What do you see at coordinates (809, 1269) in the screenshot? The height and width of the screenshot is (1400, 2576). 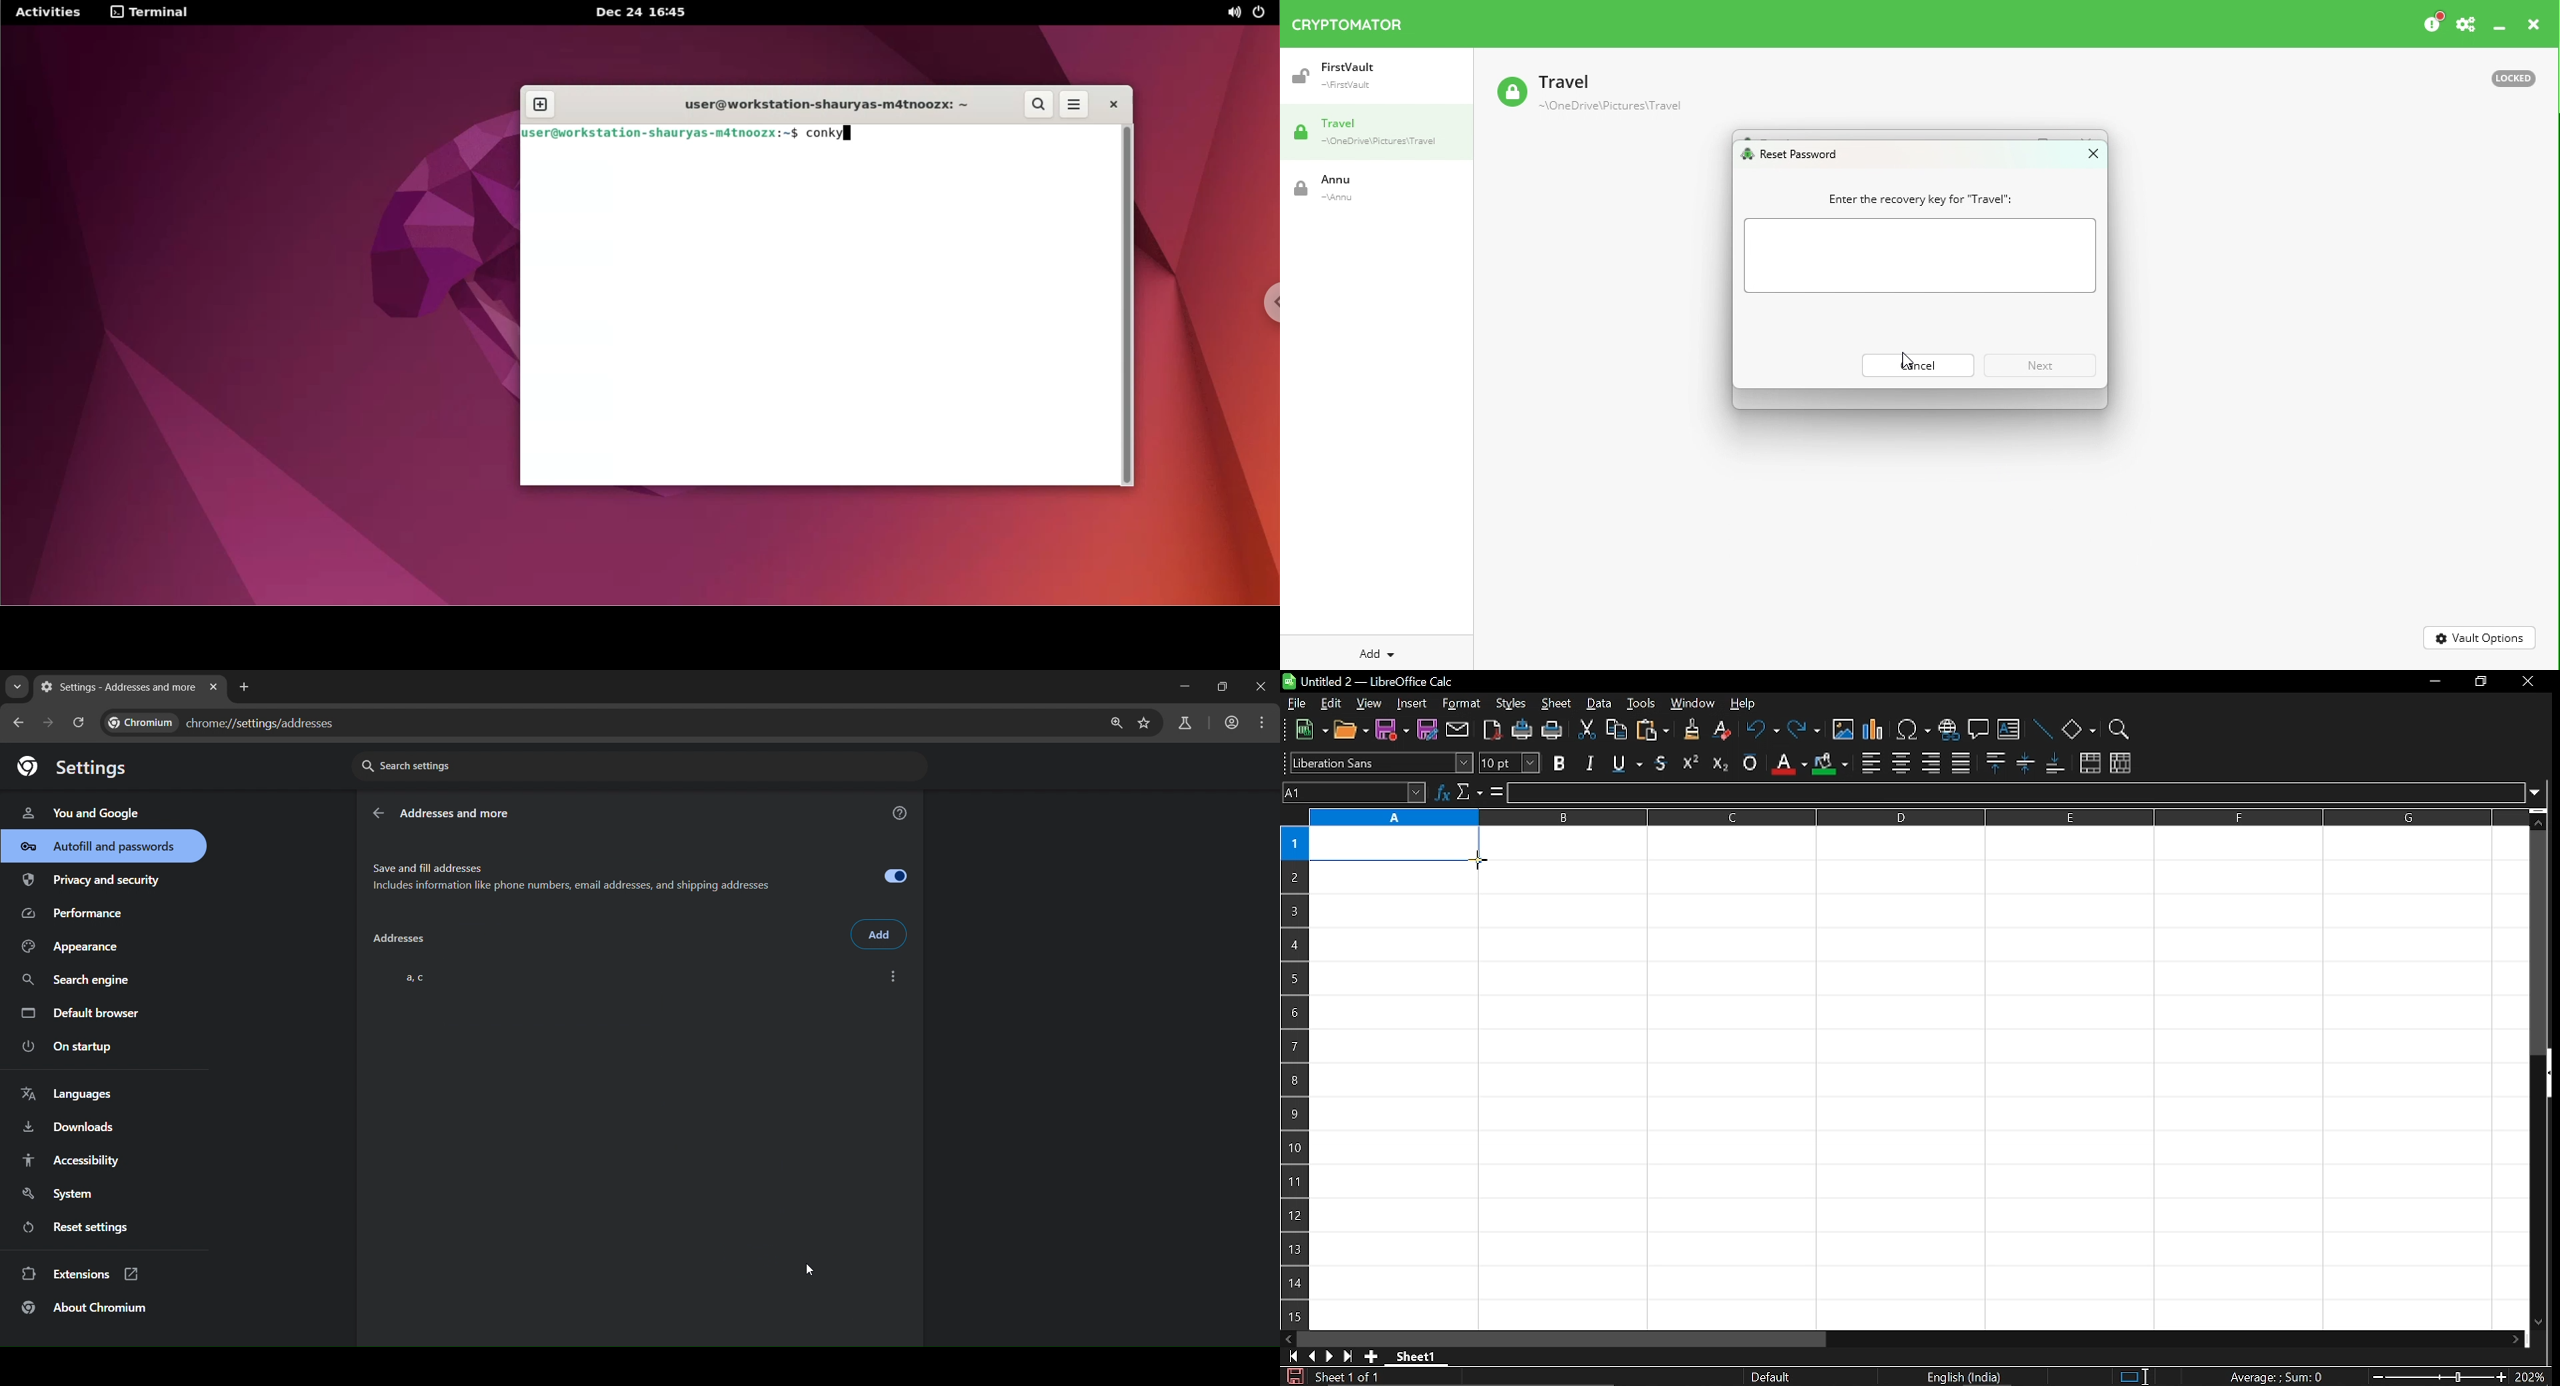 I see `cursor` at bounding box center [809, 1269].